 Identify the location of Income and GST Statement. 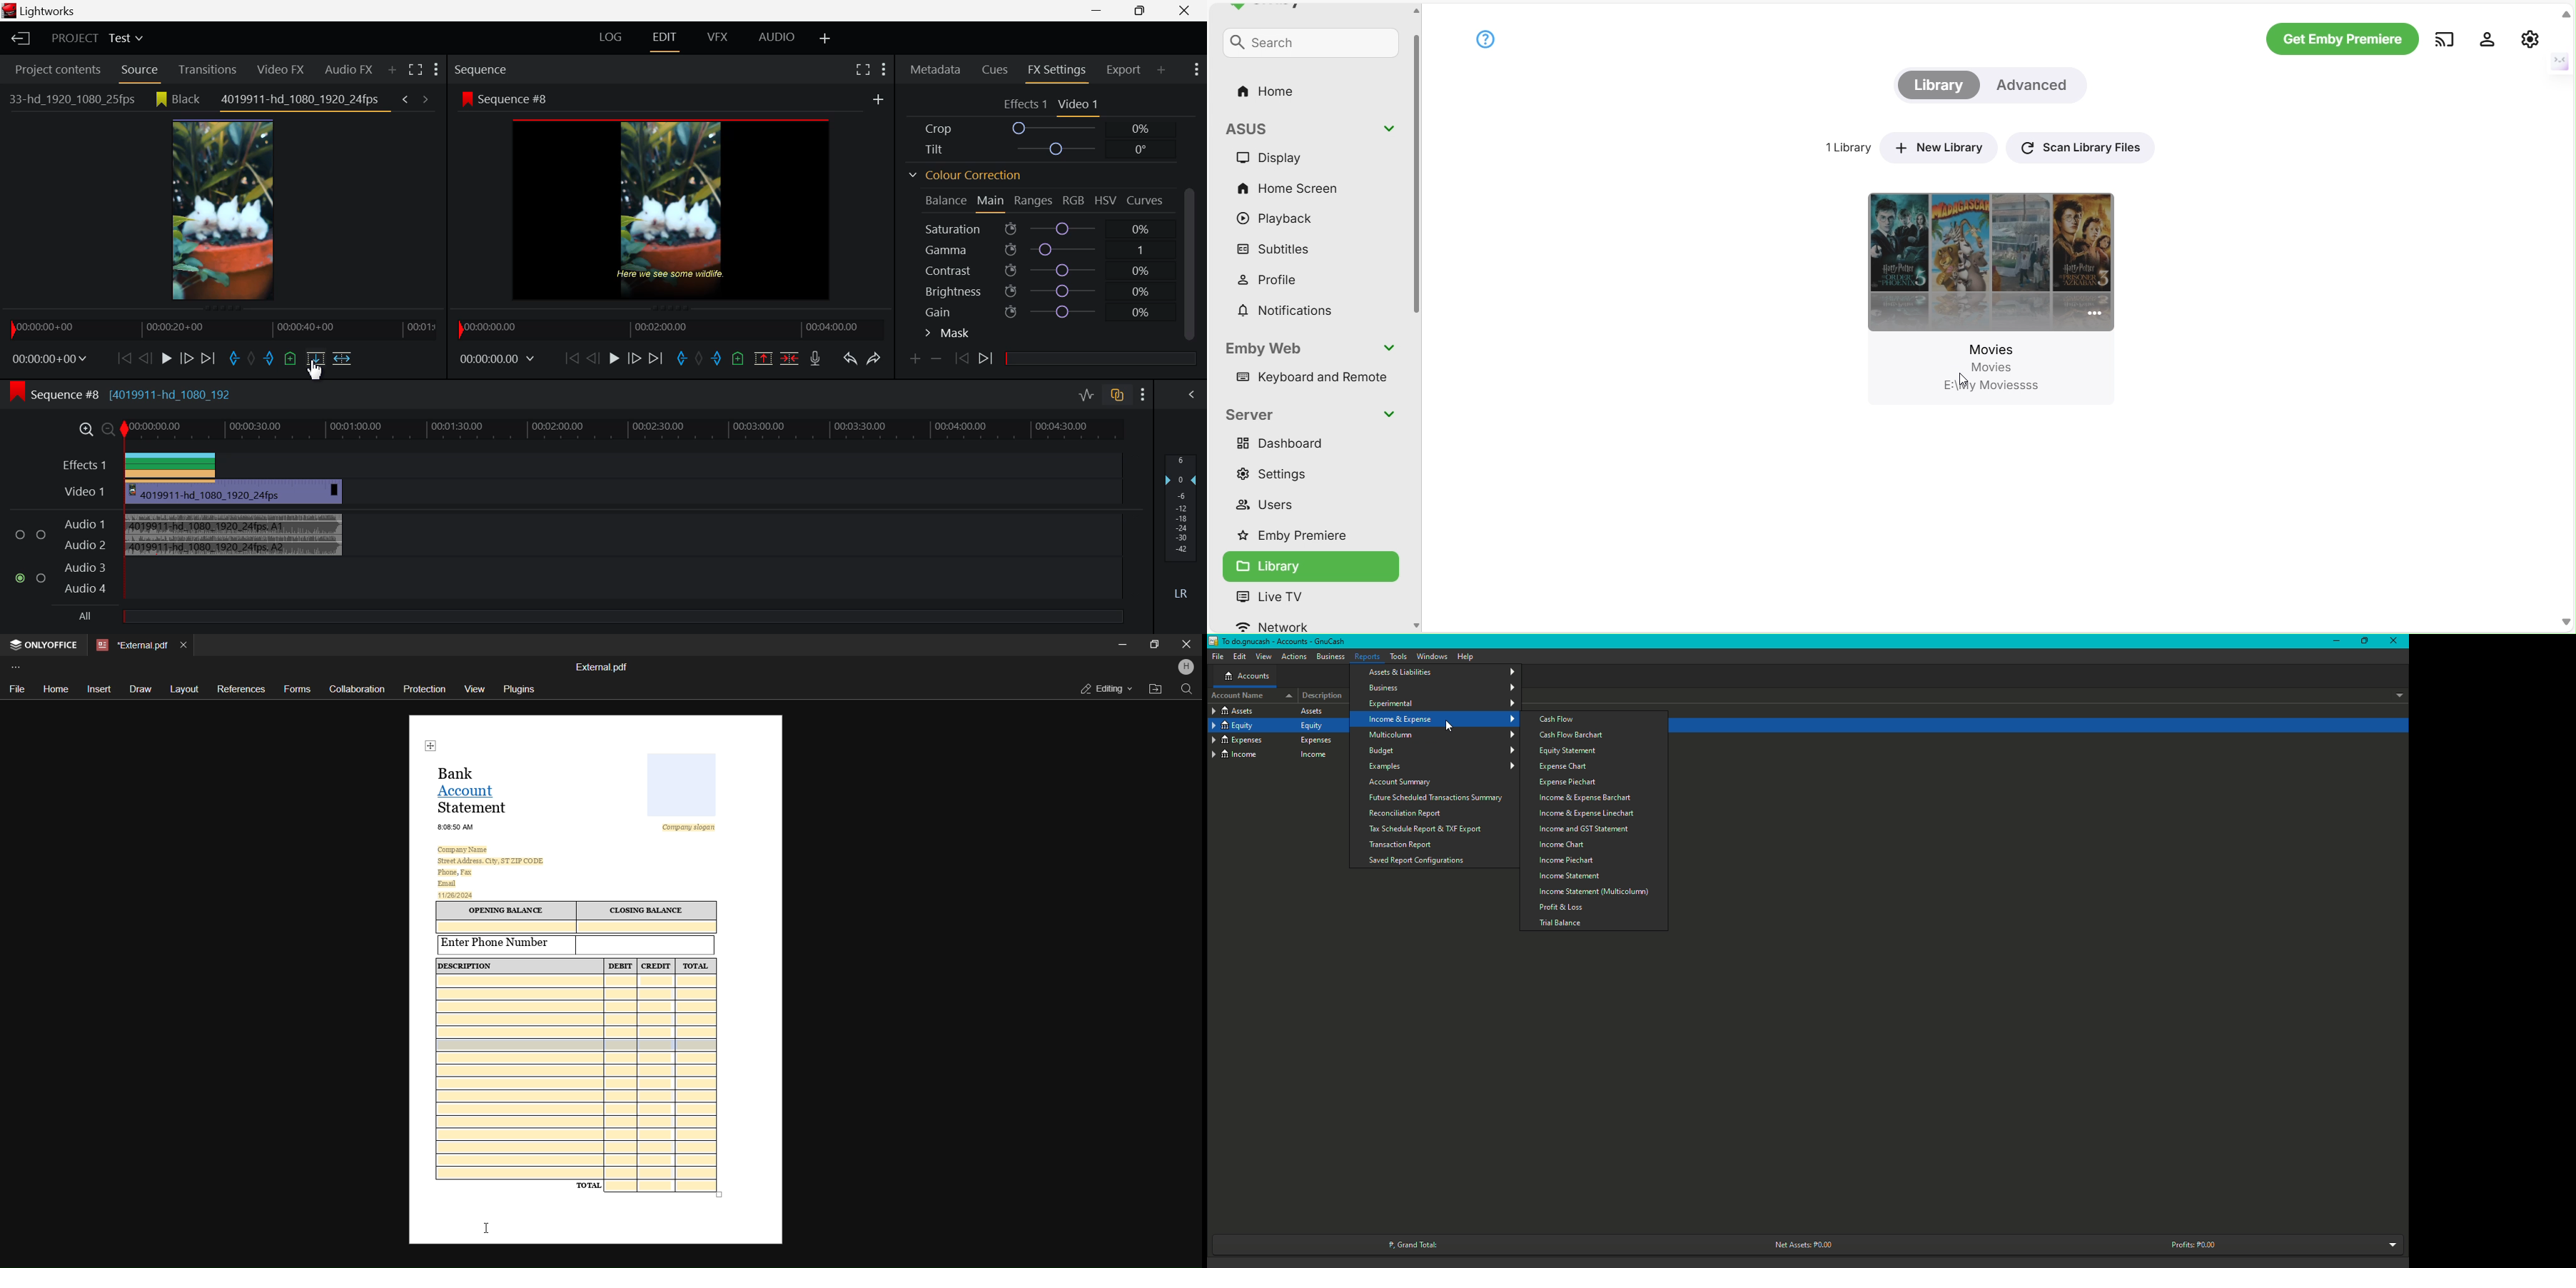
(1586, 829).